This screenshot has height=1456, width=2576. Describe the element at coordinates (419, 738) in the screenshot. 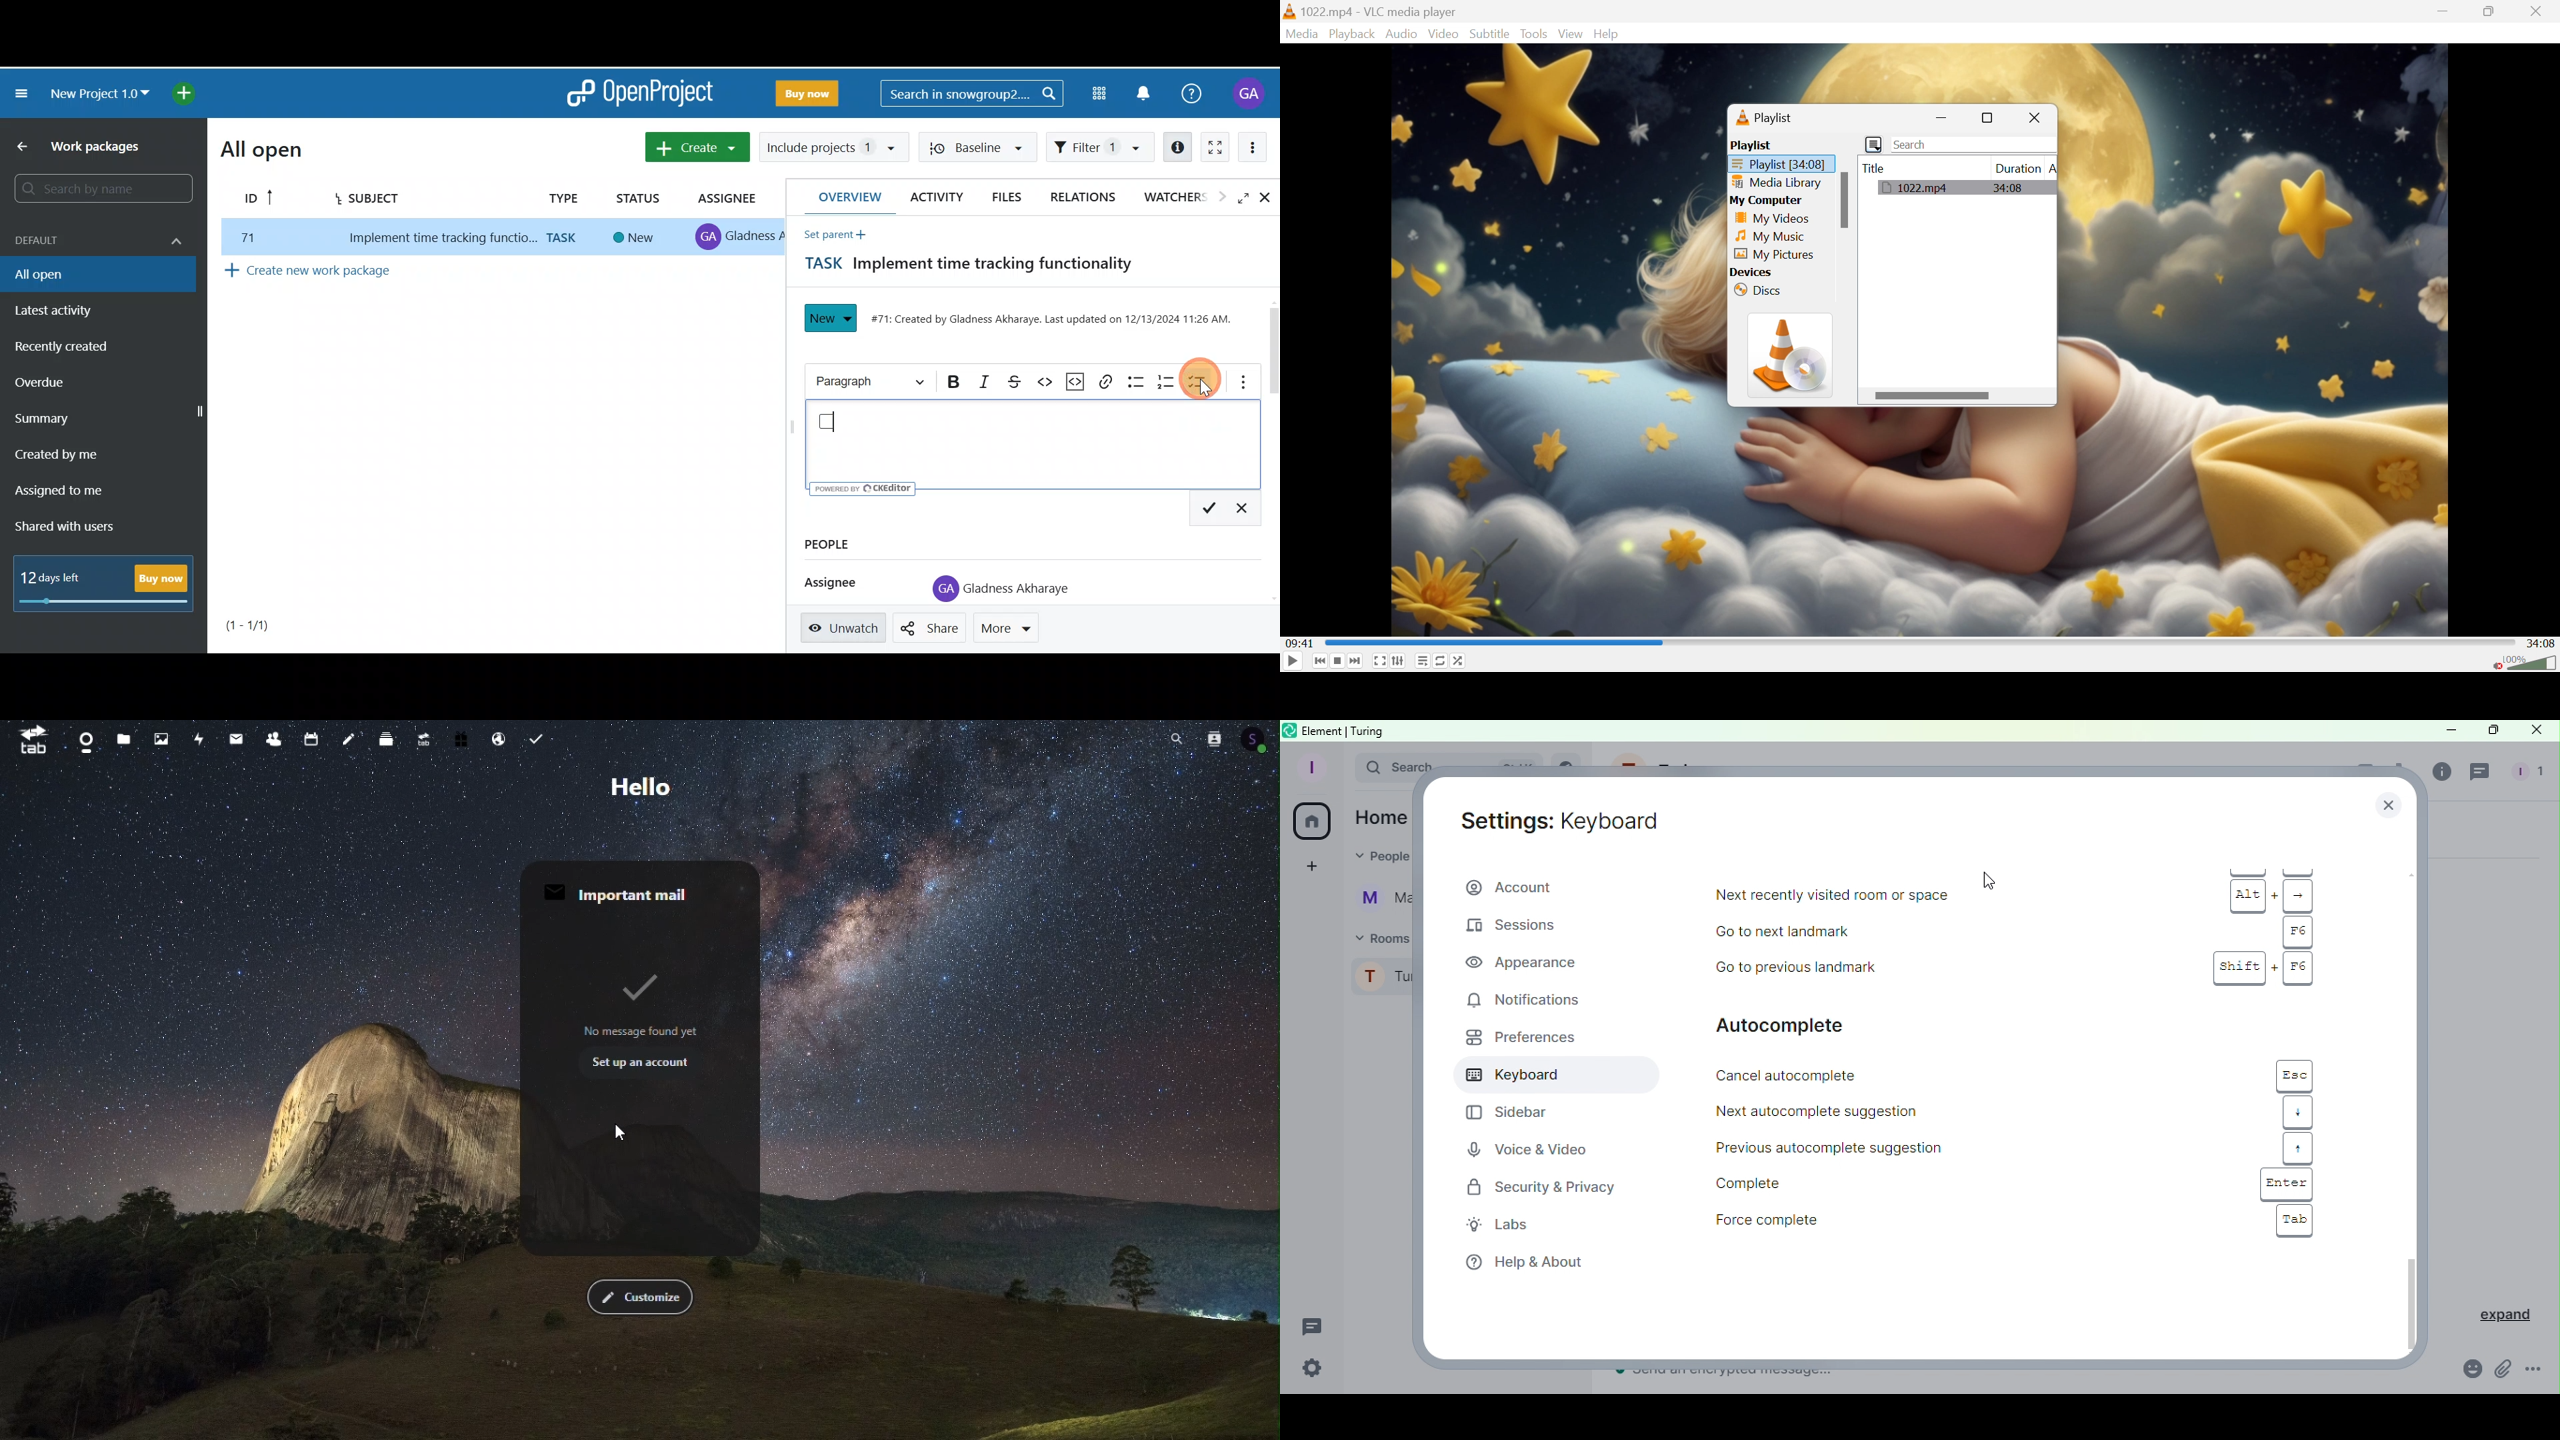

I see `Upgrade` at that location.